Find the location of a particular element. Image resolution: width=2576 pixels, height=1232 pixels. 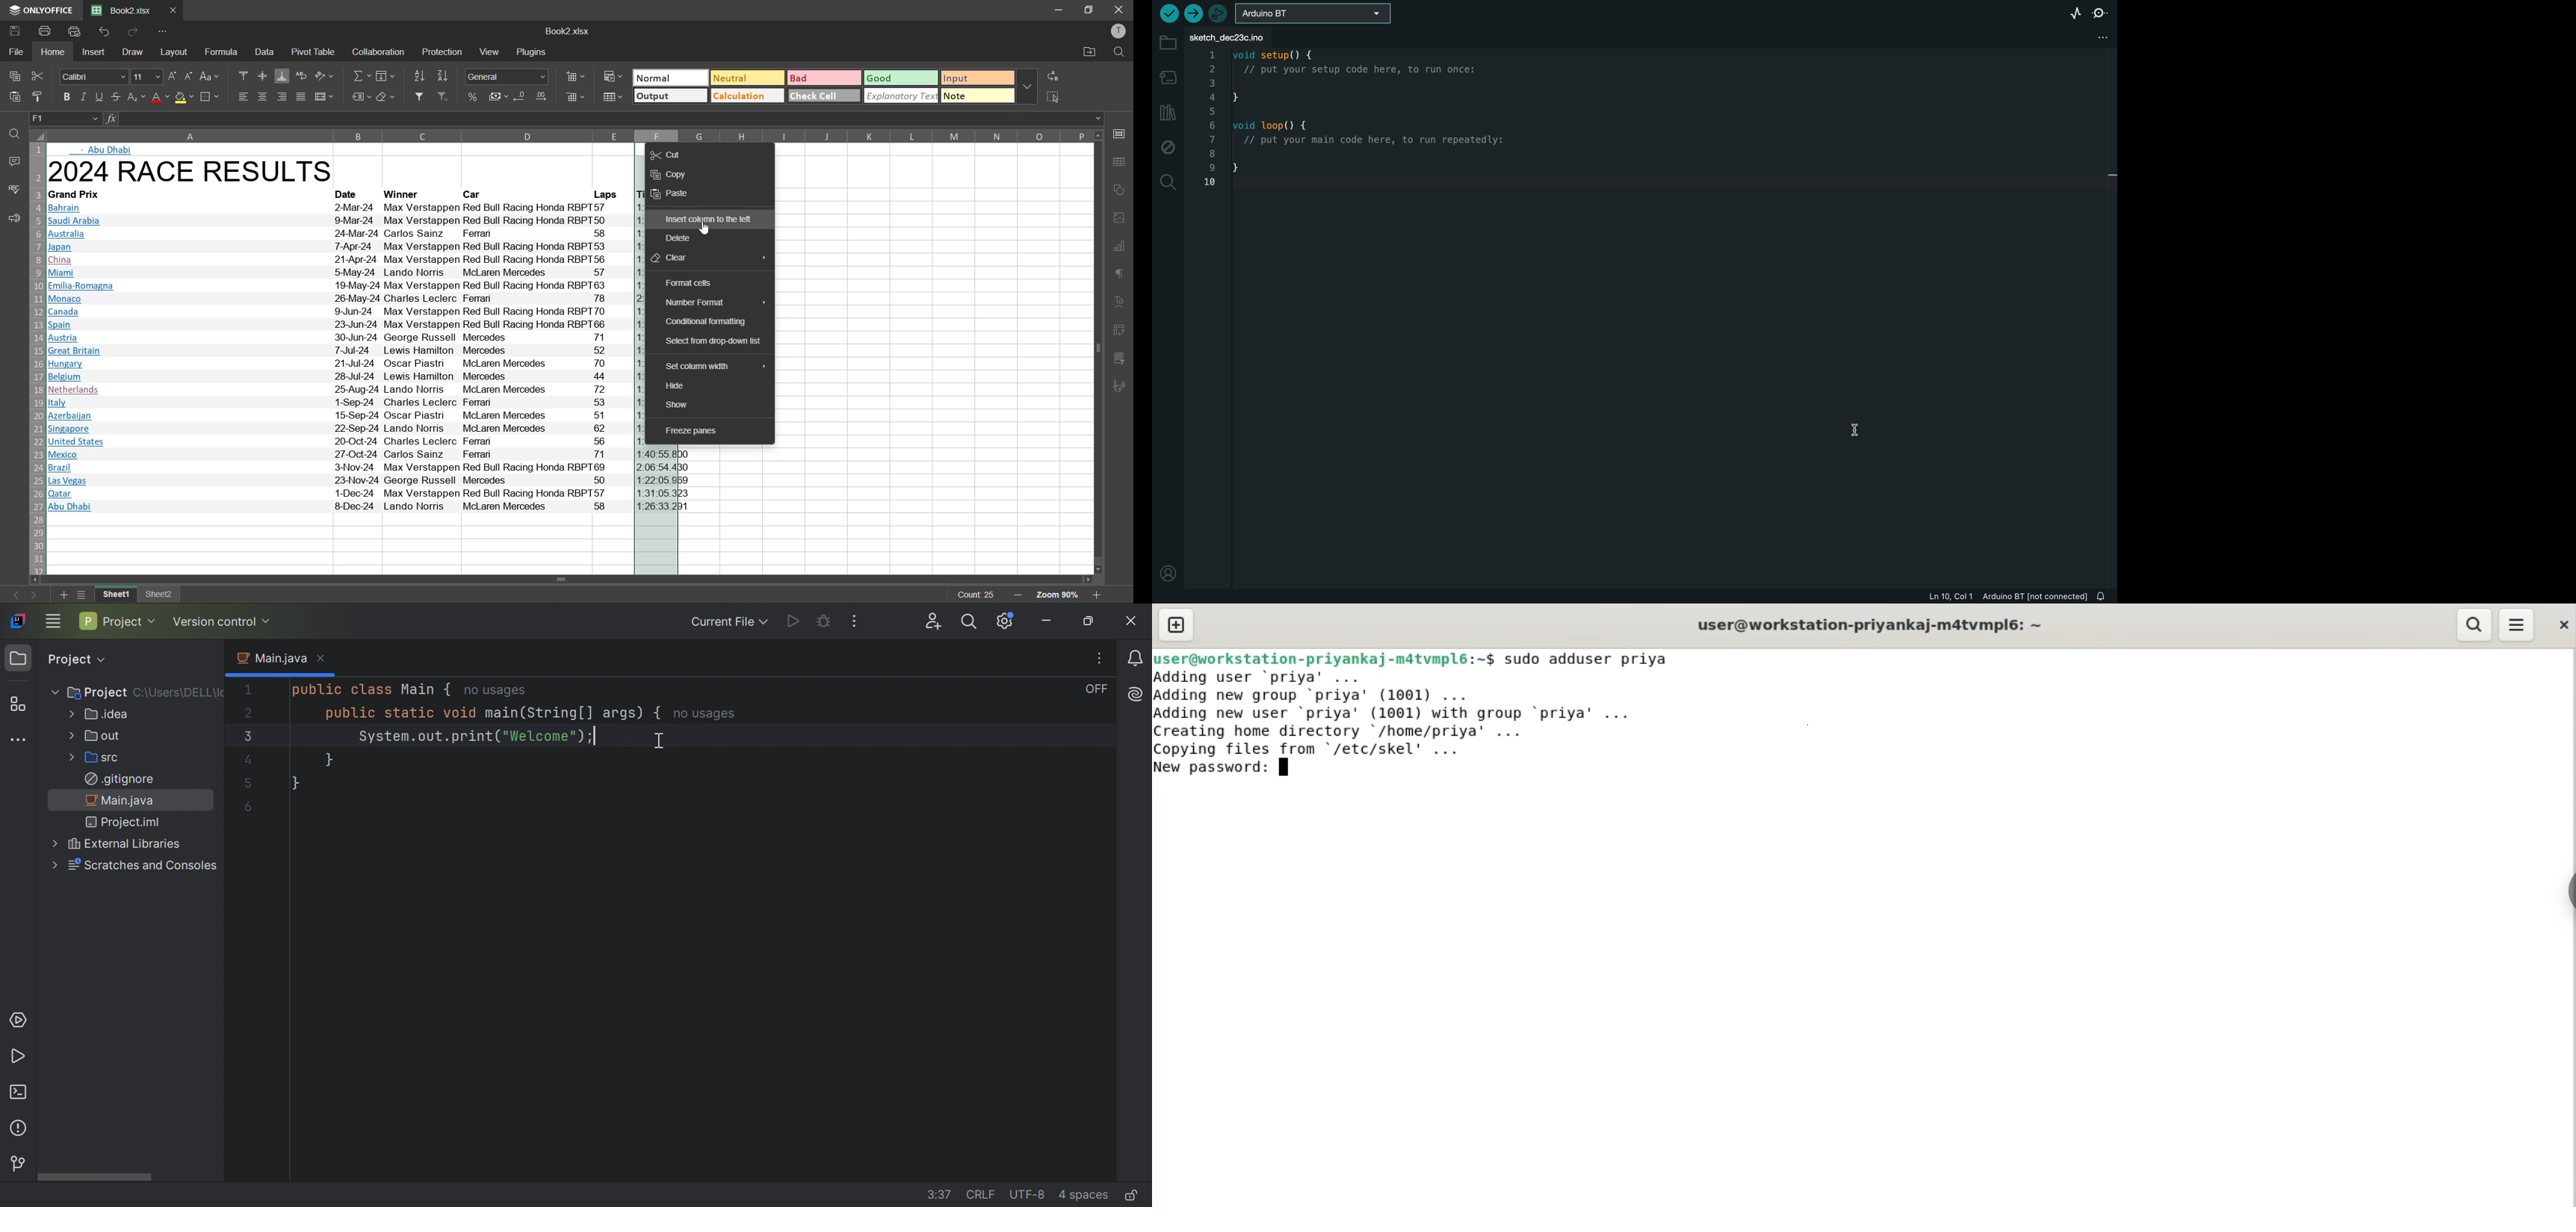

delete is located at coordinates (685, 240).